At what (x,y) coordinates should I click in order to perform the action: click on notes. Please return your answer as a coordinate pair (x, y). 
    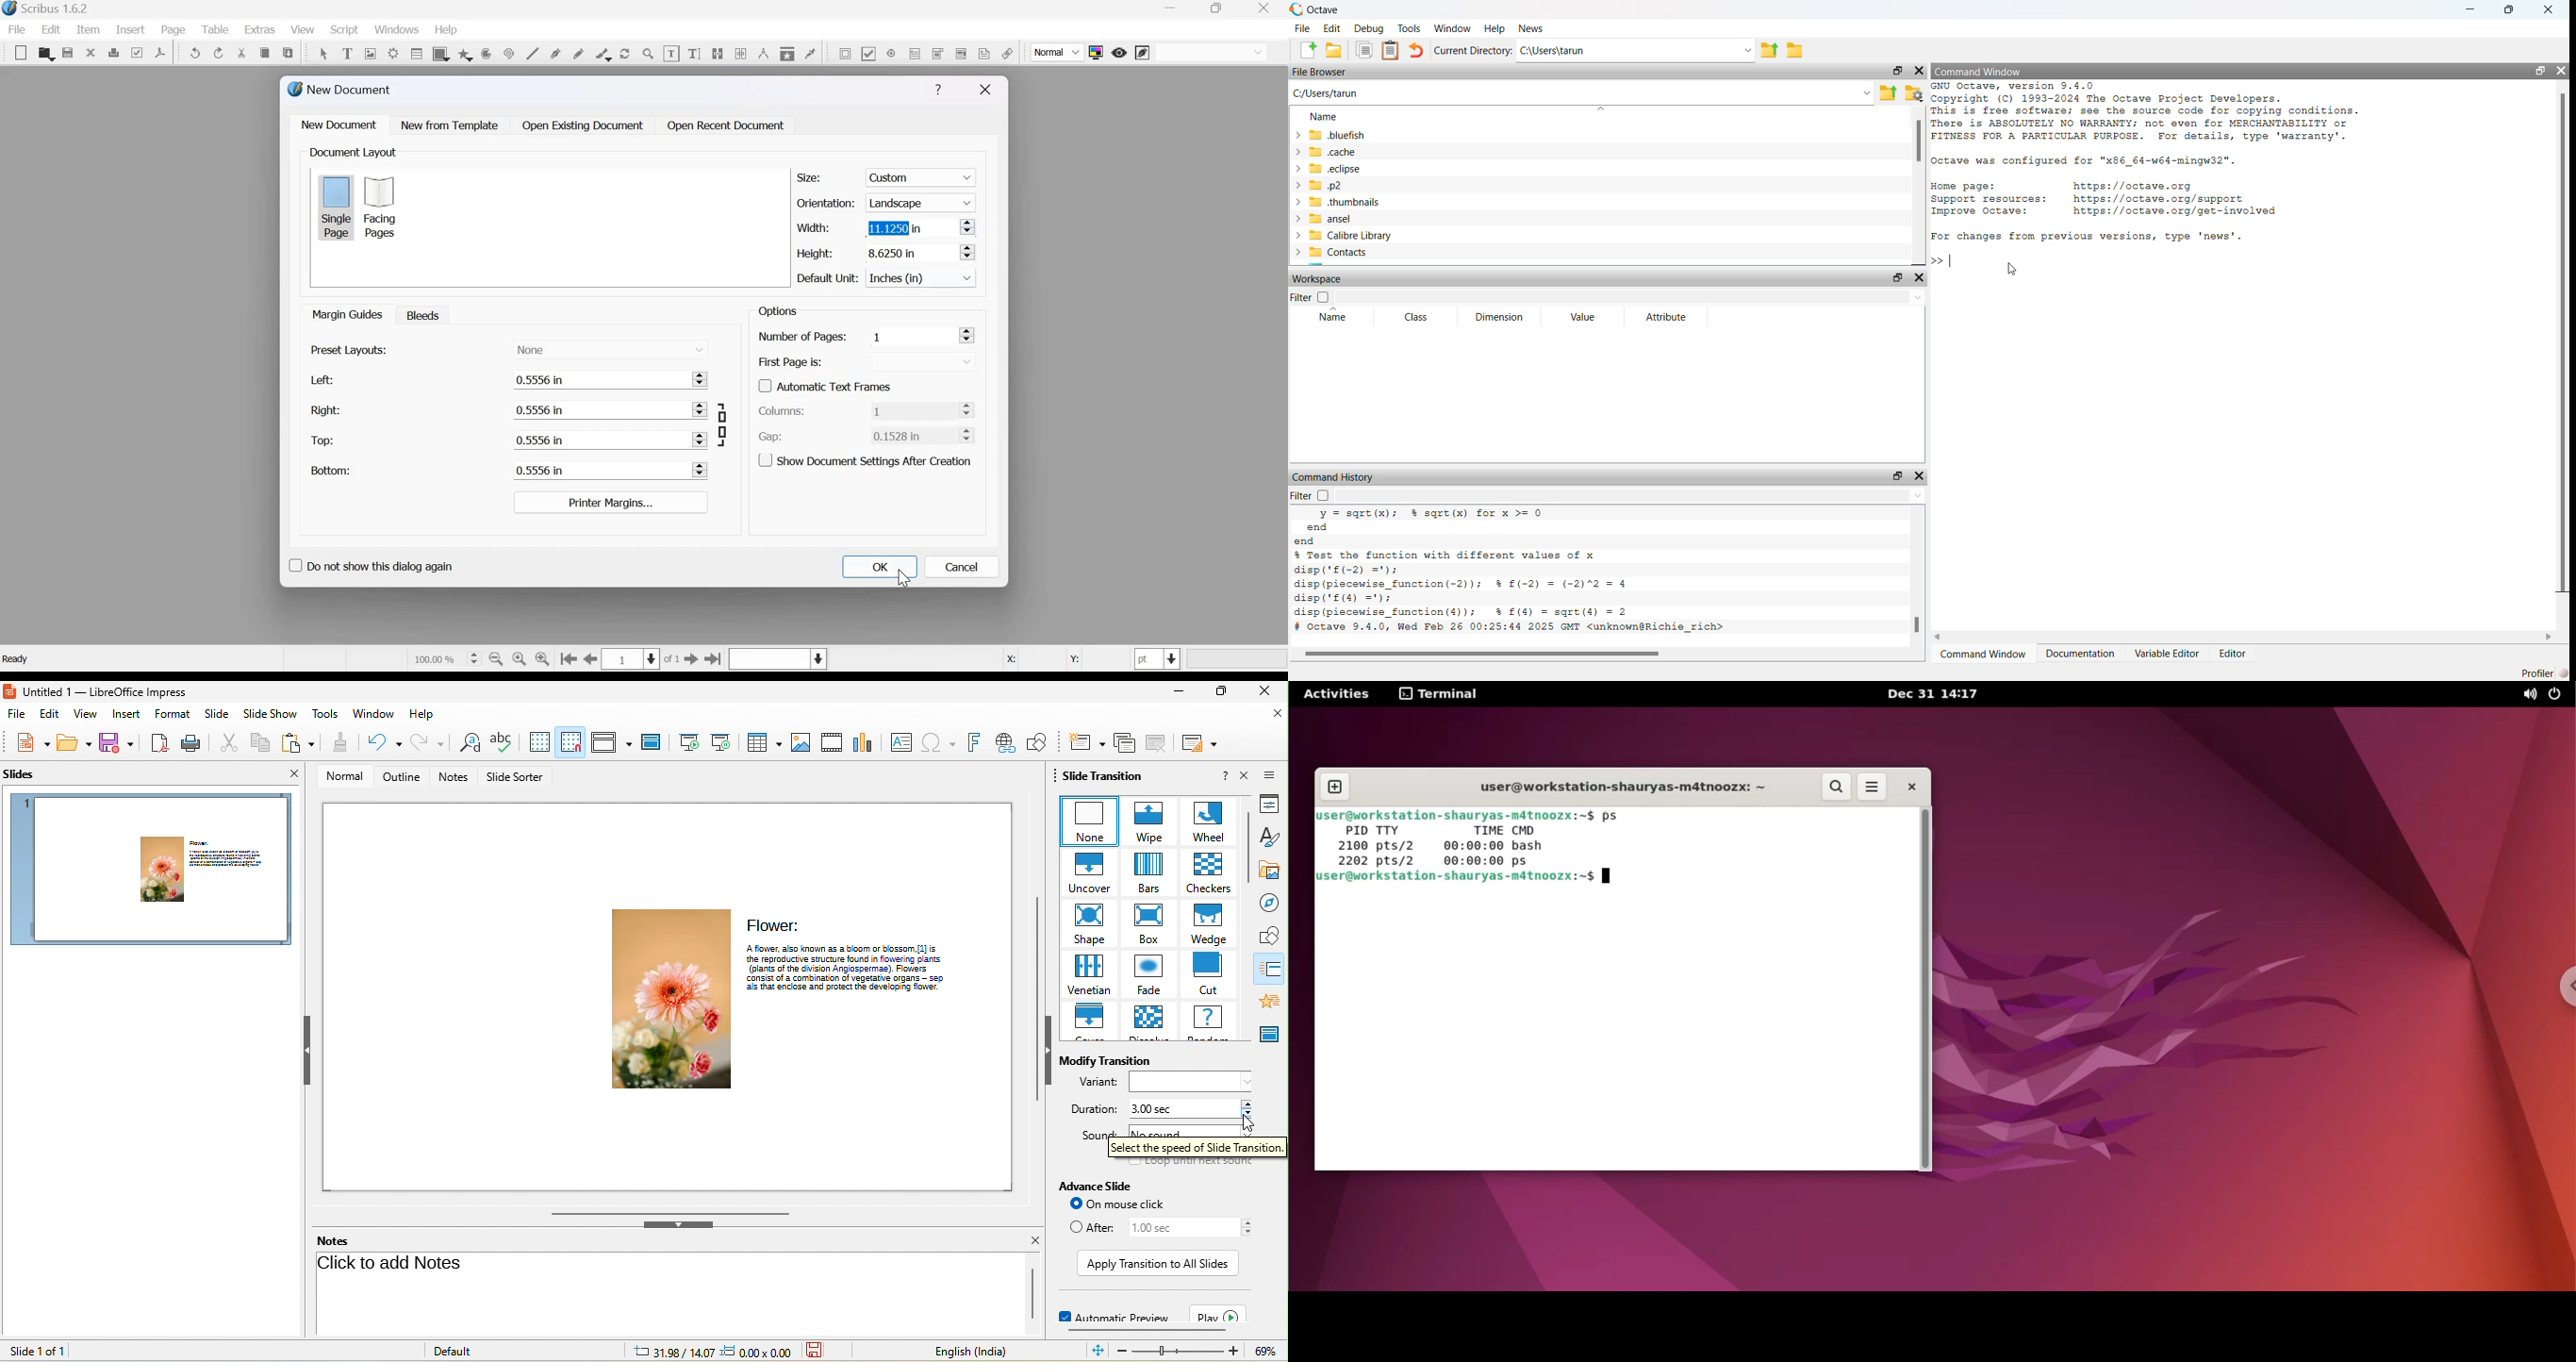
    Looking at the image, I should click on (454, 776).